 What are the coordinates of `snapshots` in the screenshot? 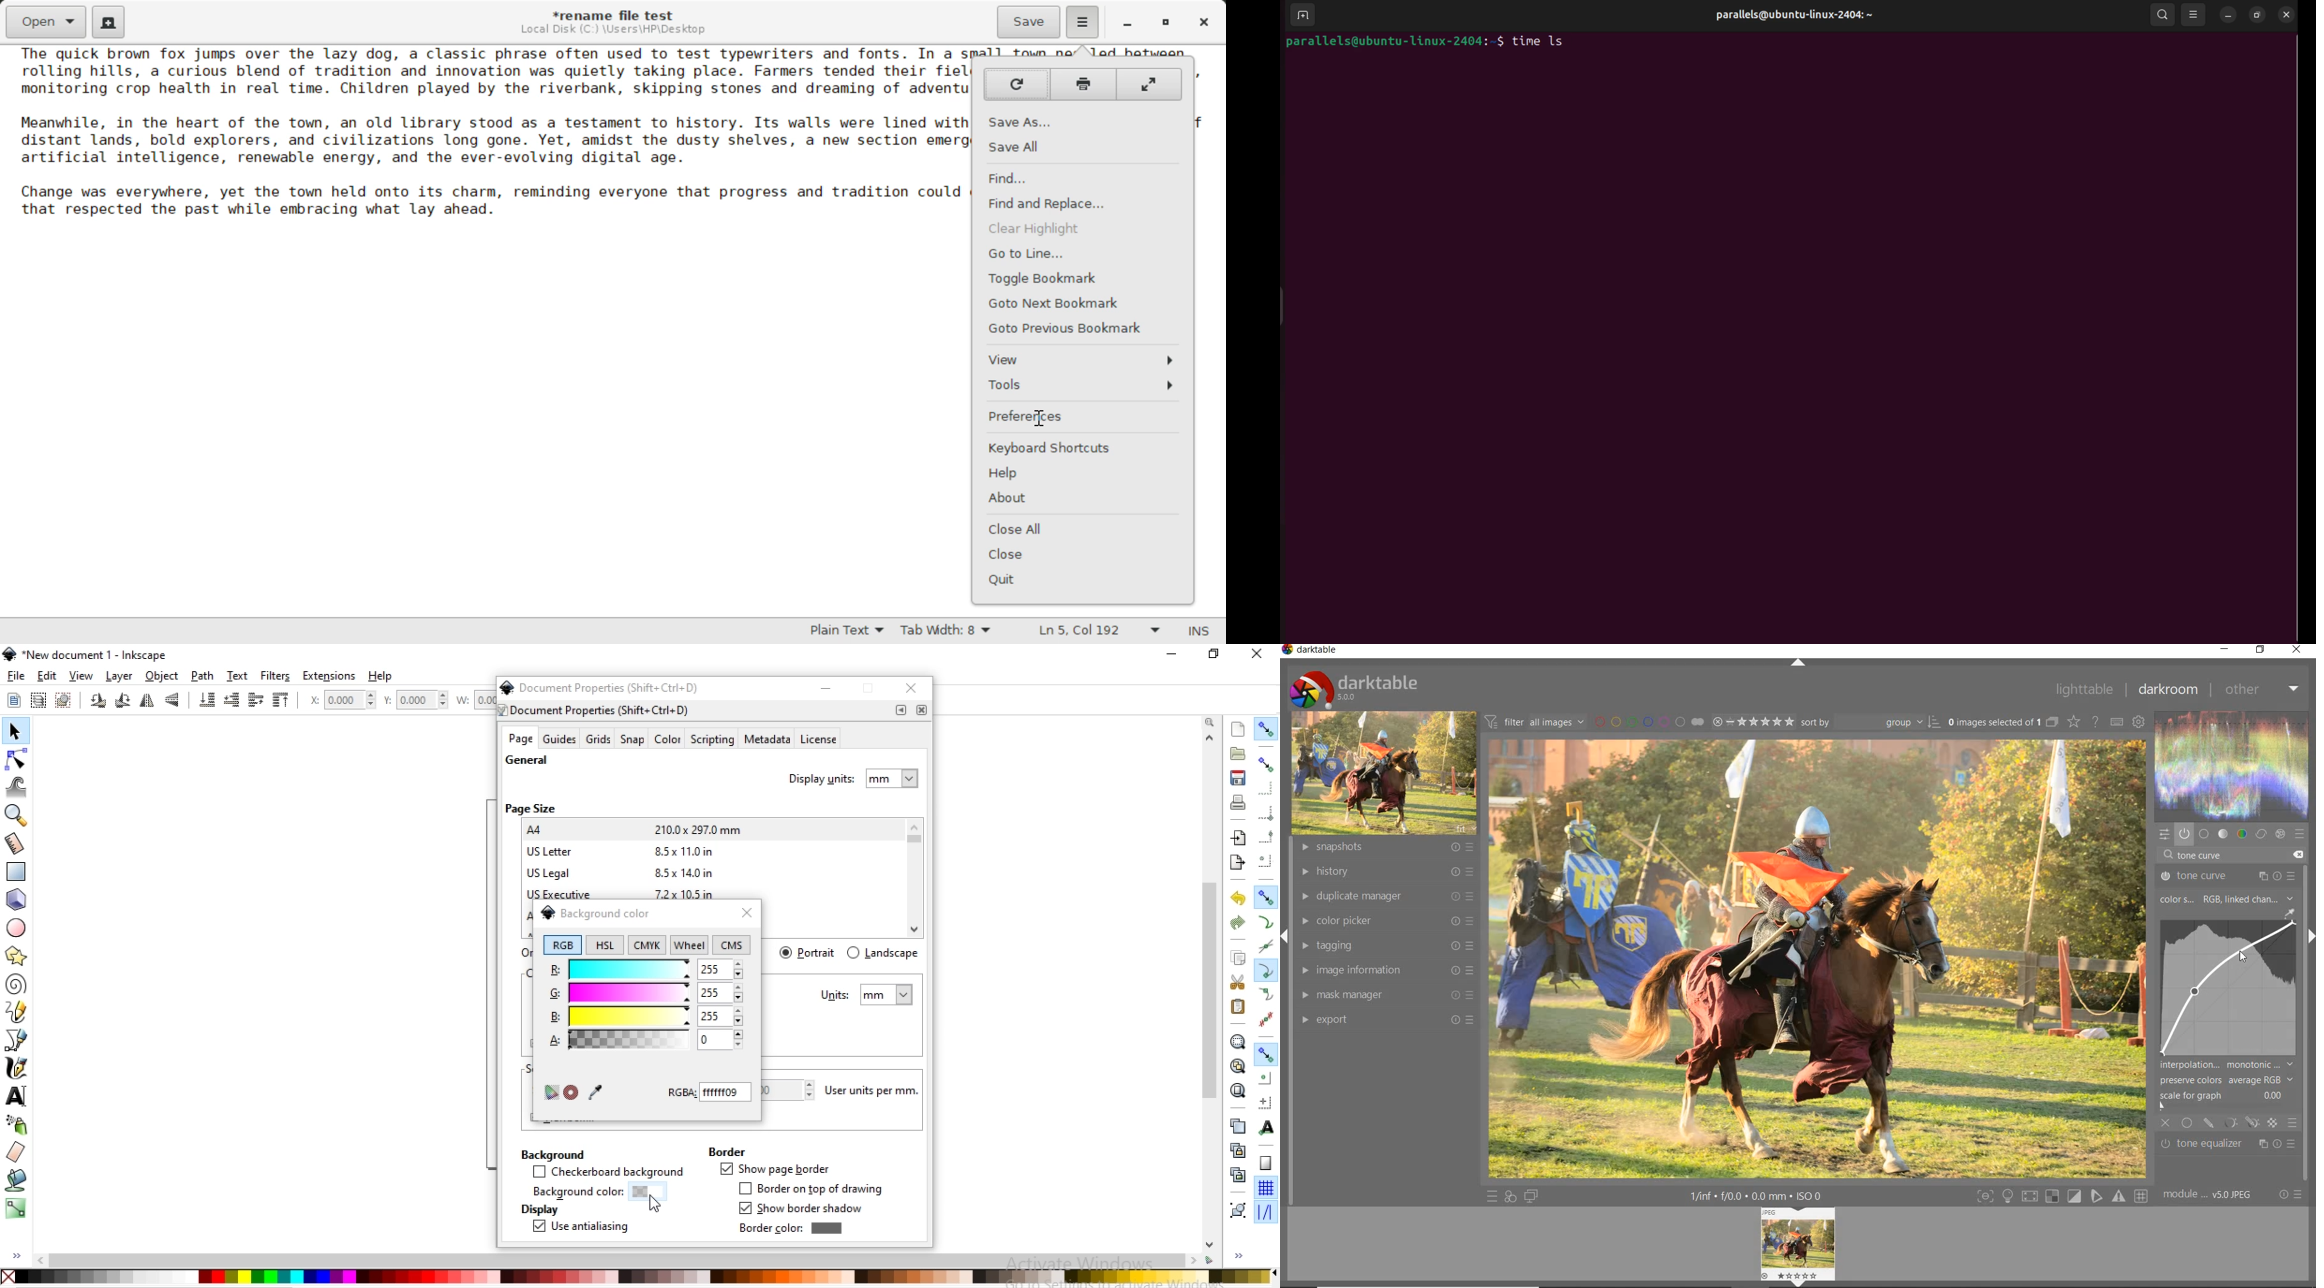 It's located at (1389, 848).